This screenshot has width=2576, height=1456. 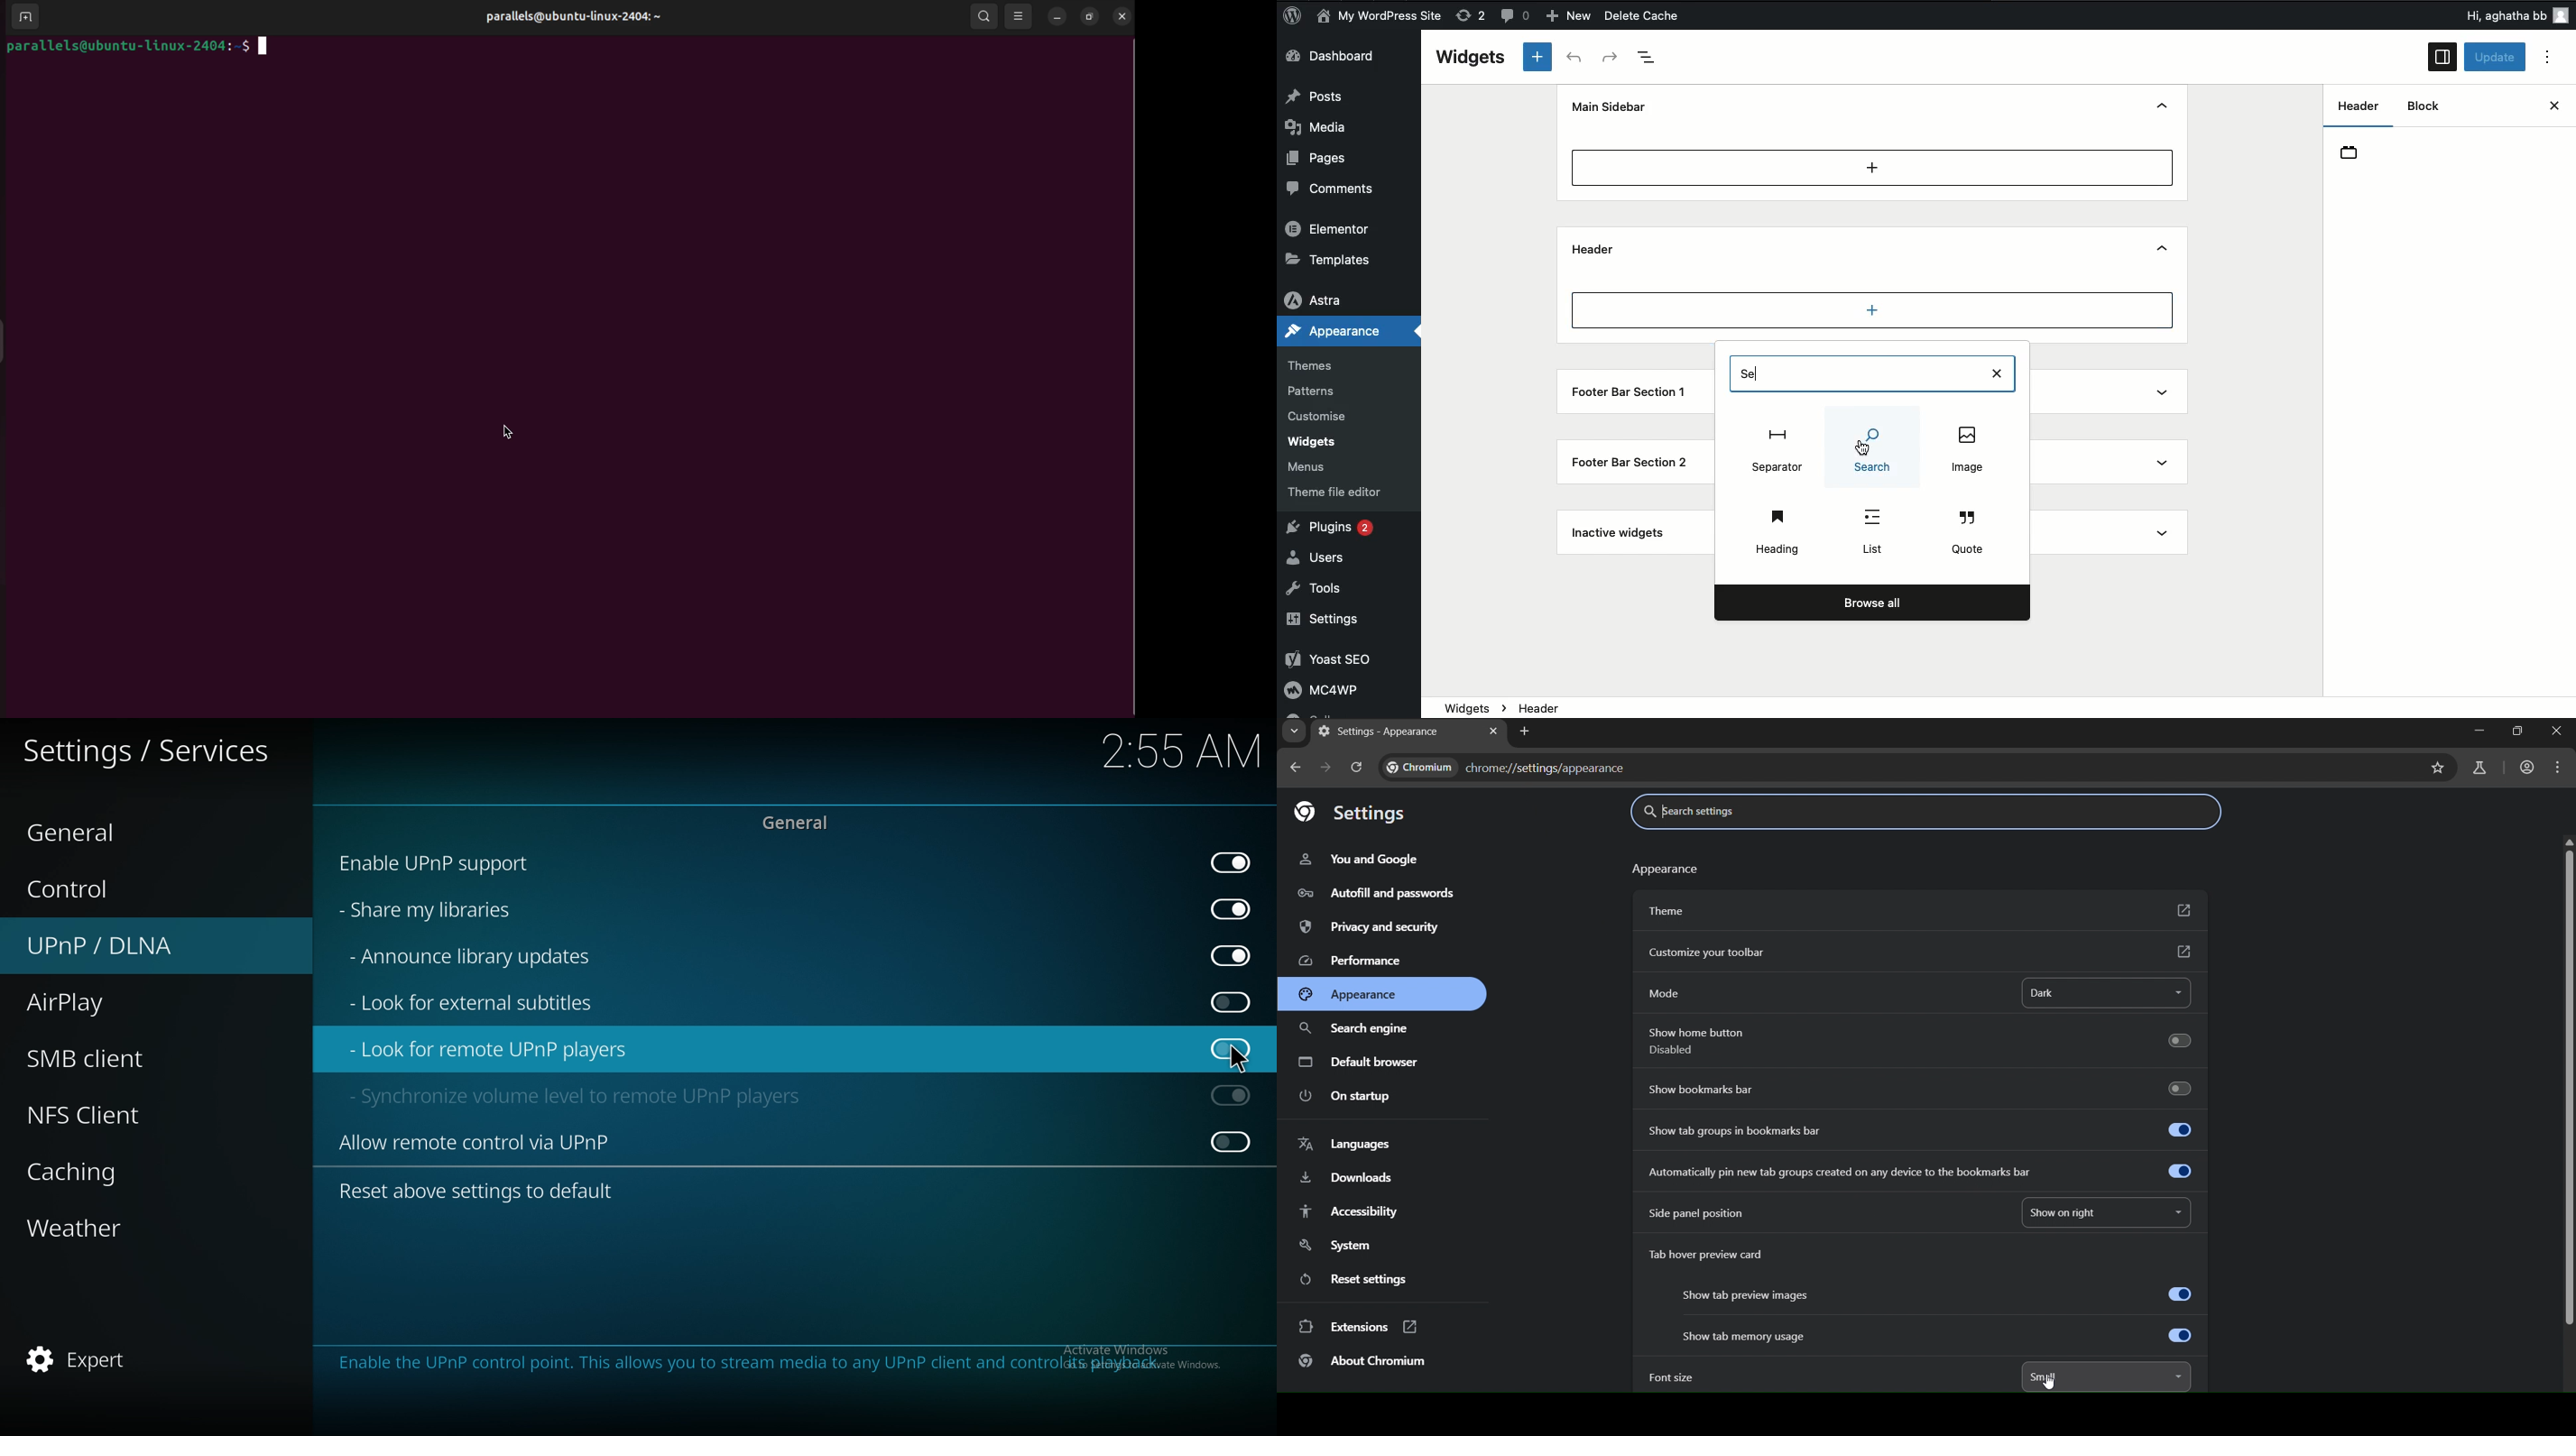 What do you see at coordinates (1620, 536) in the screenshot?
I see `Inactive widgets` at bounding box center [1620, 536].